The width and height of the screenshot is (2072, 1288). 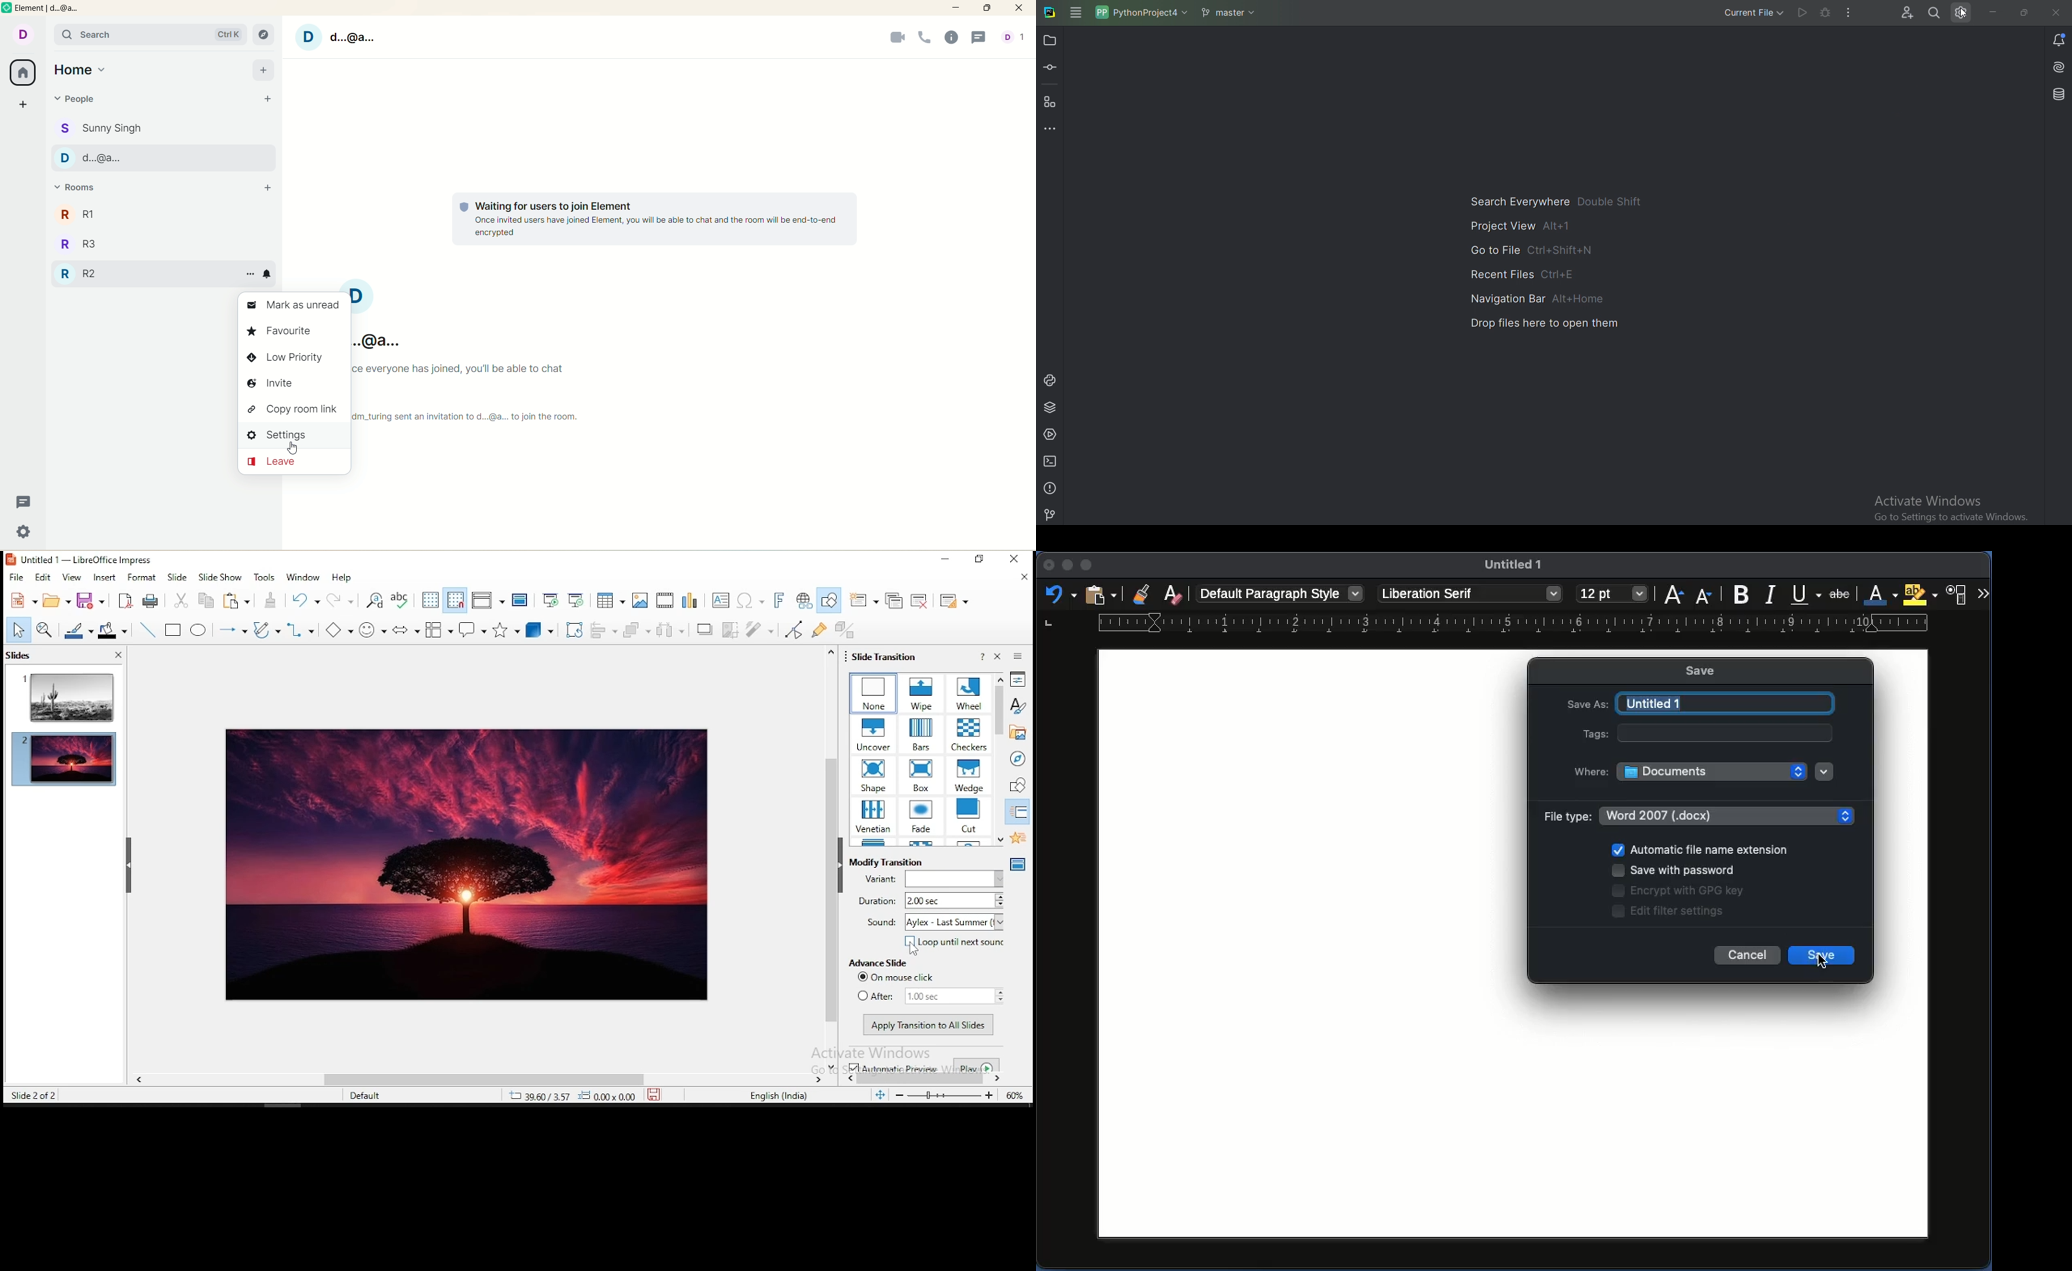 What do you see at coordinates (1825, 12) in the screenshot?
I see `Debug` at bounding box center [1825, 12].